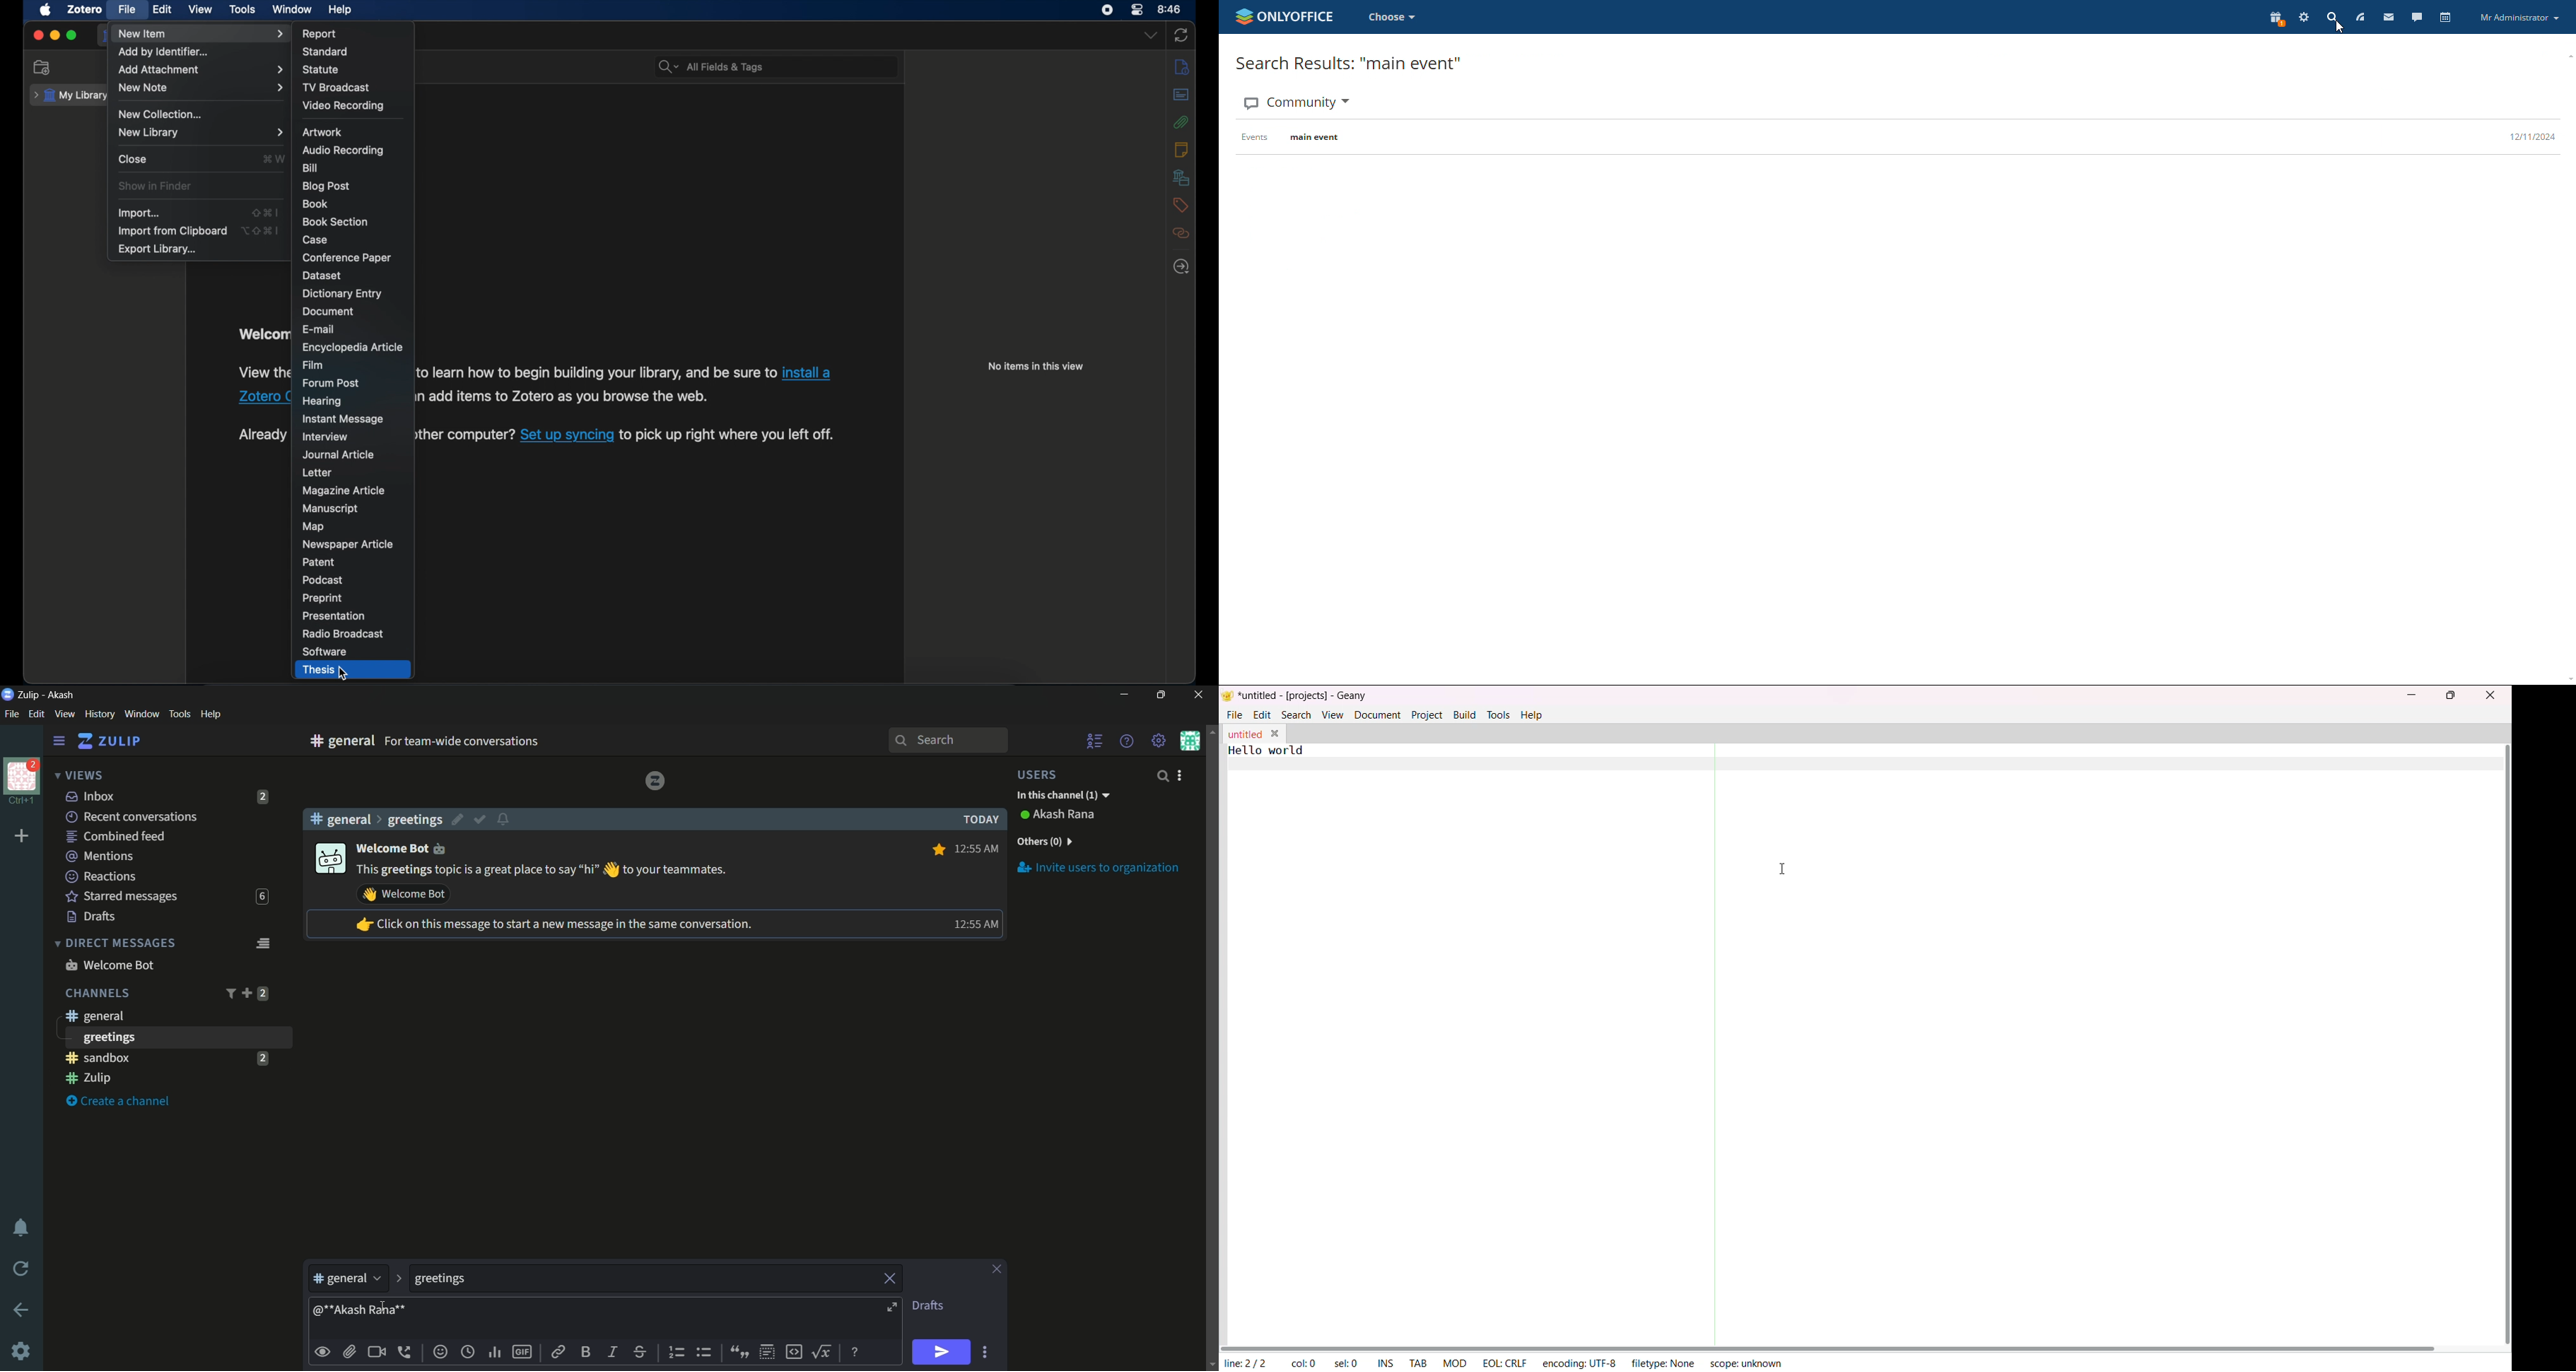  What do you see at coordinates (344, 419) in the screenshot?
I see `message` at bounding box center [344, 419].